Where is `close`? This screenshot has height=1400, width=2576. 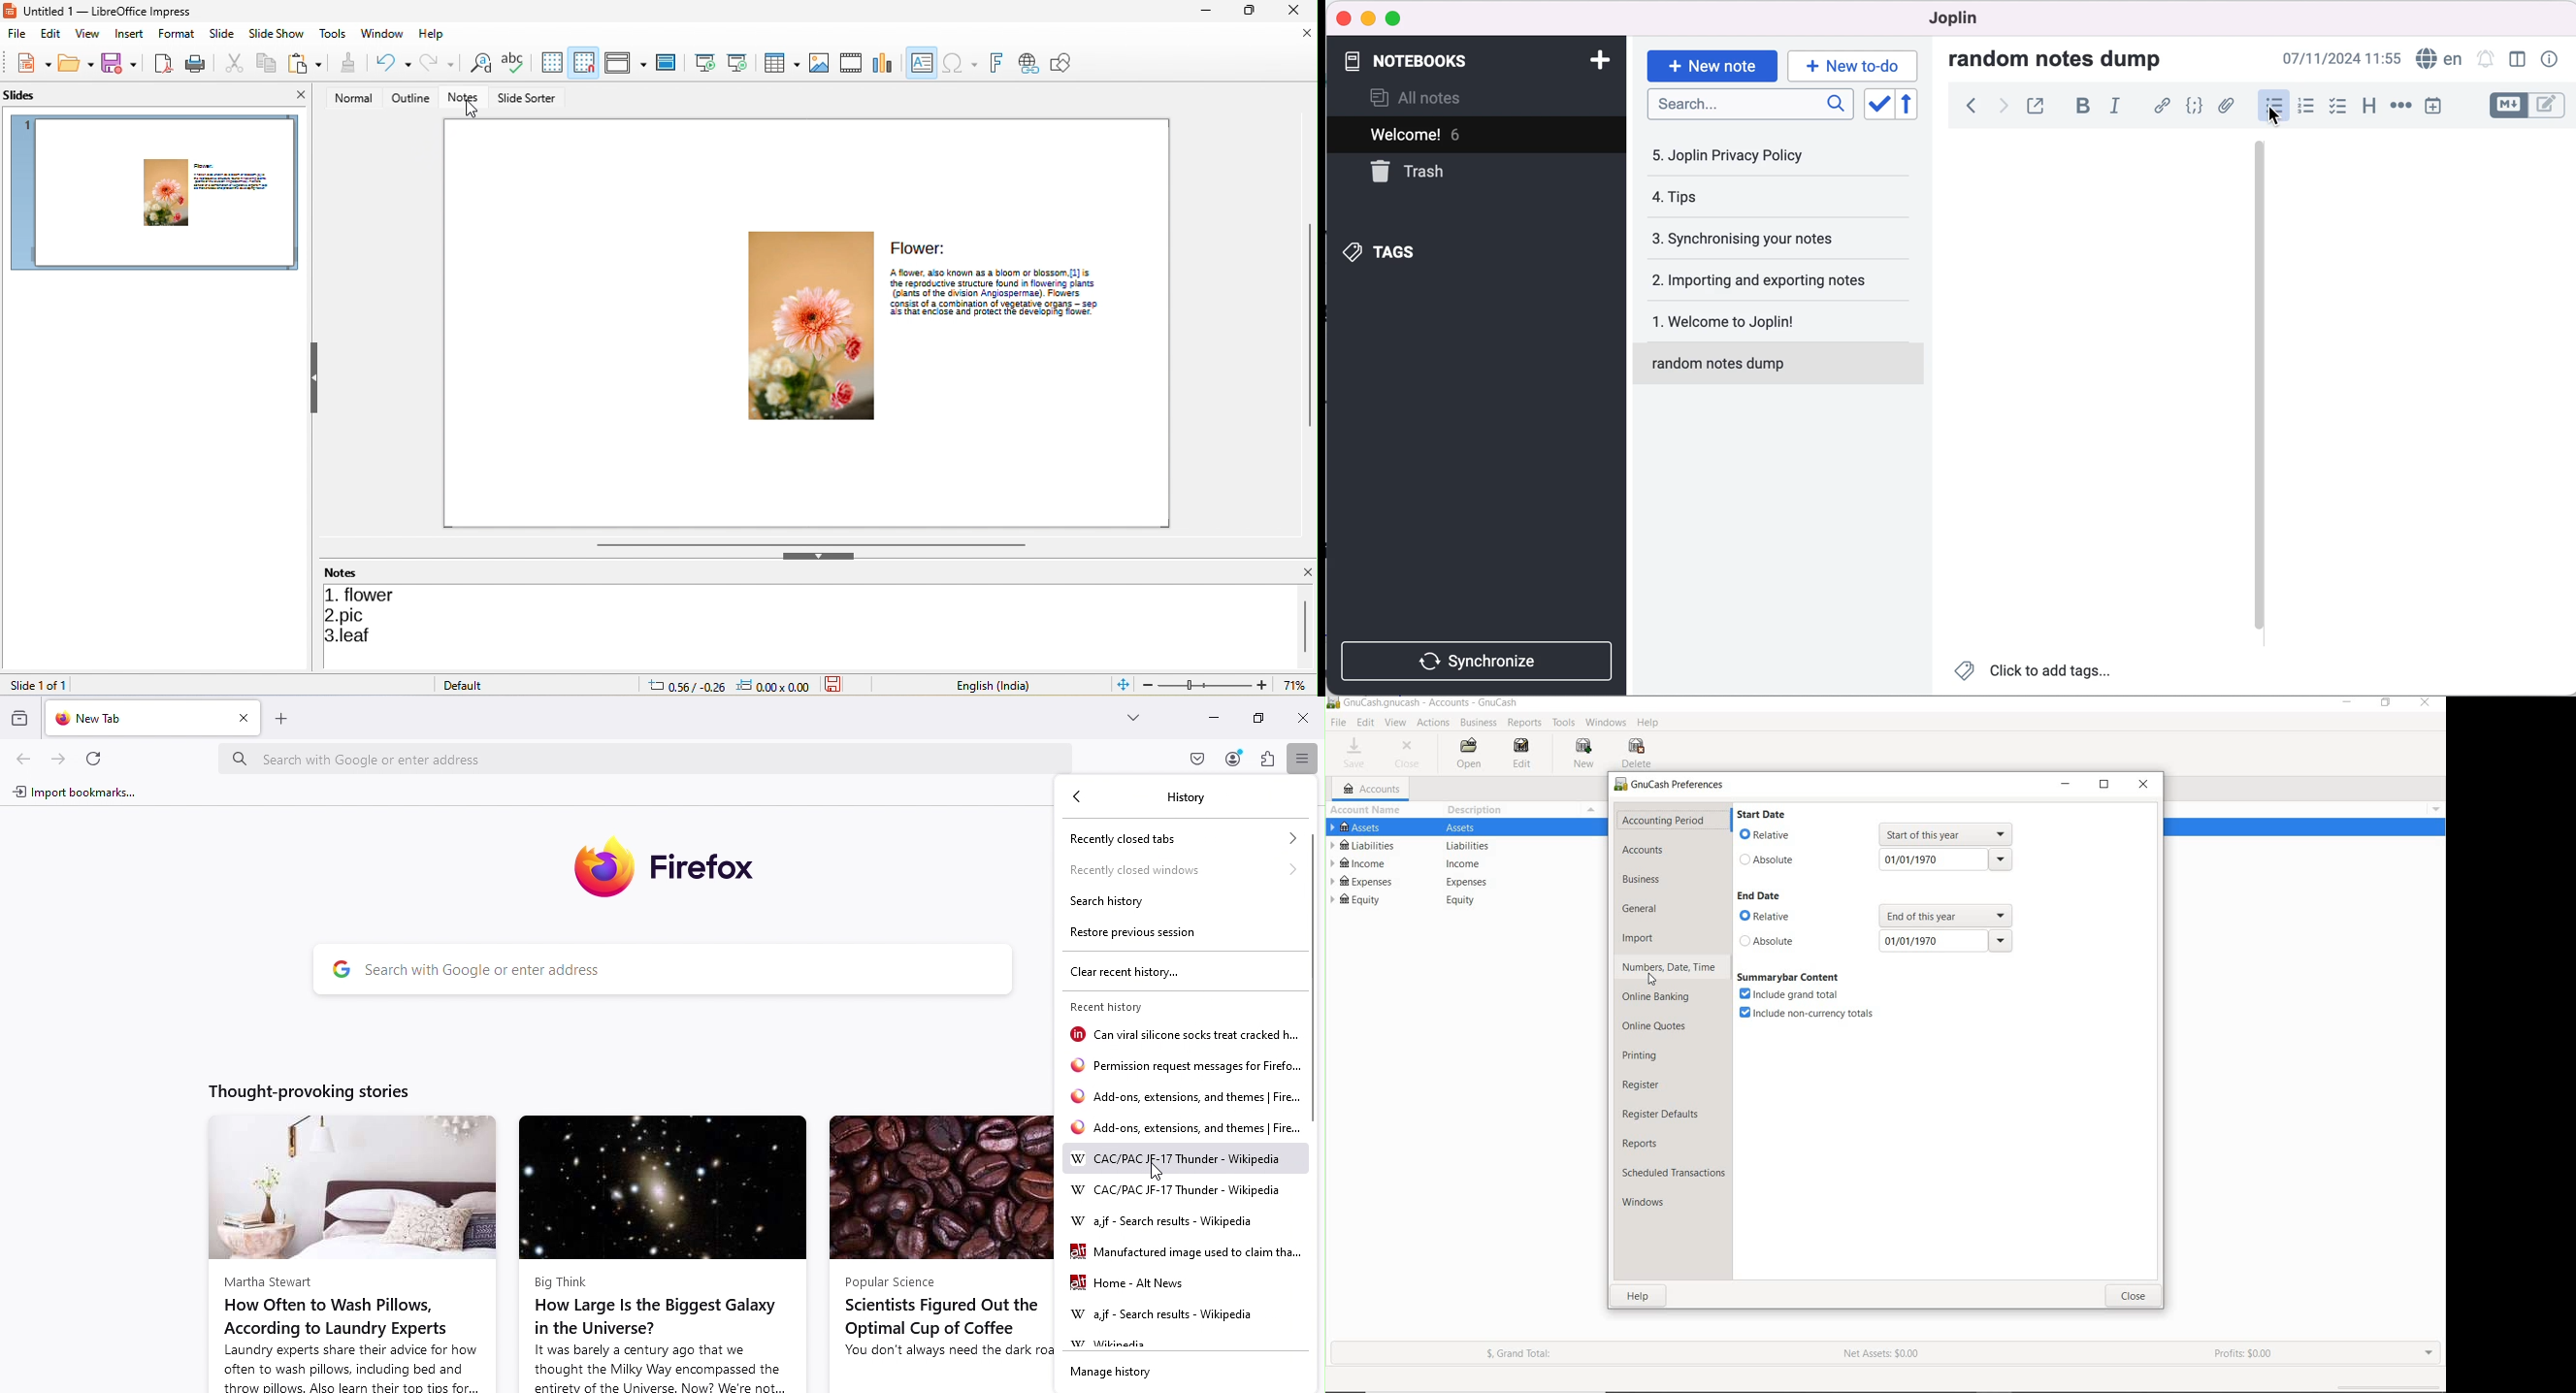 close is located at coordinates (1342, 18).